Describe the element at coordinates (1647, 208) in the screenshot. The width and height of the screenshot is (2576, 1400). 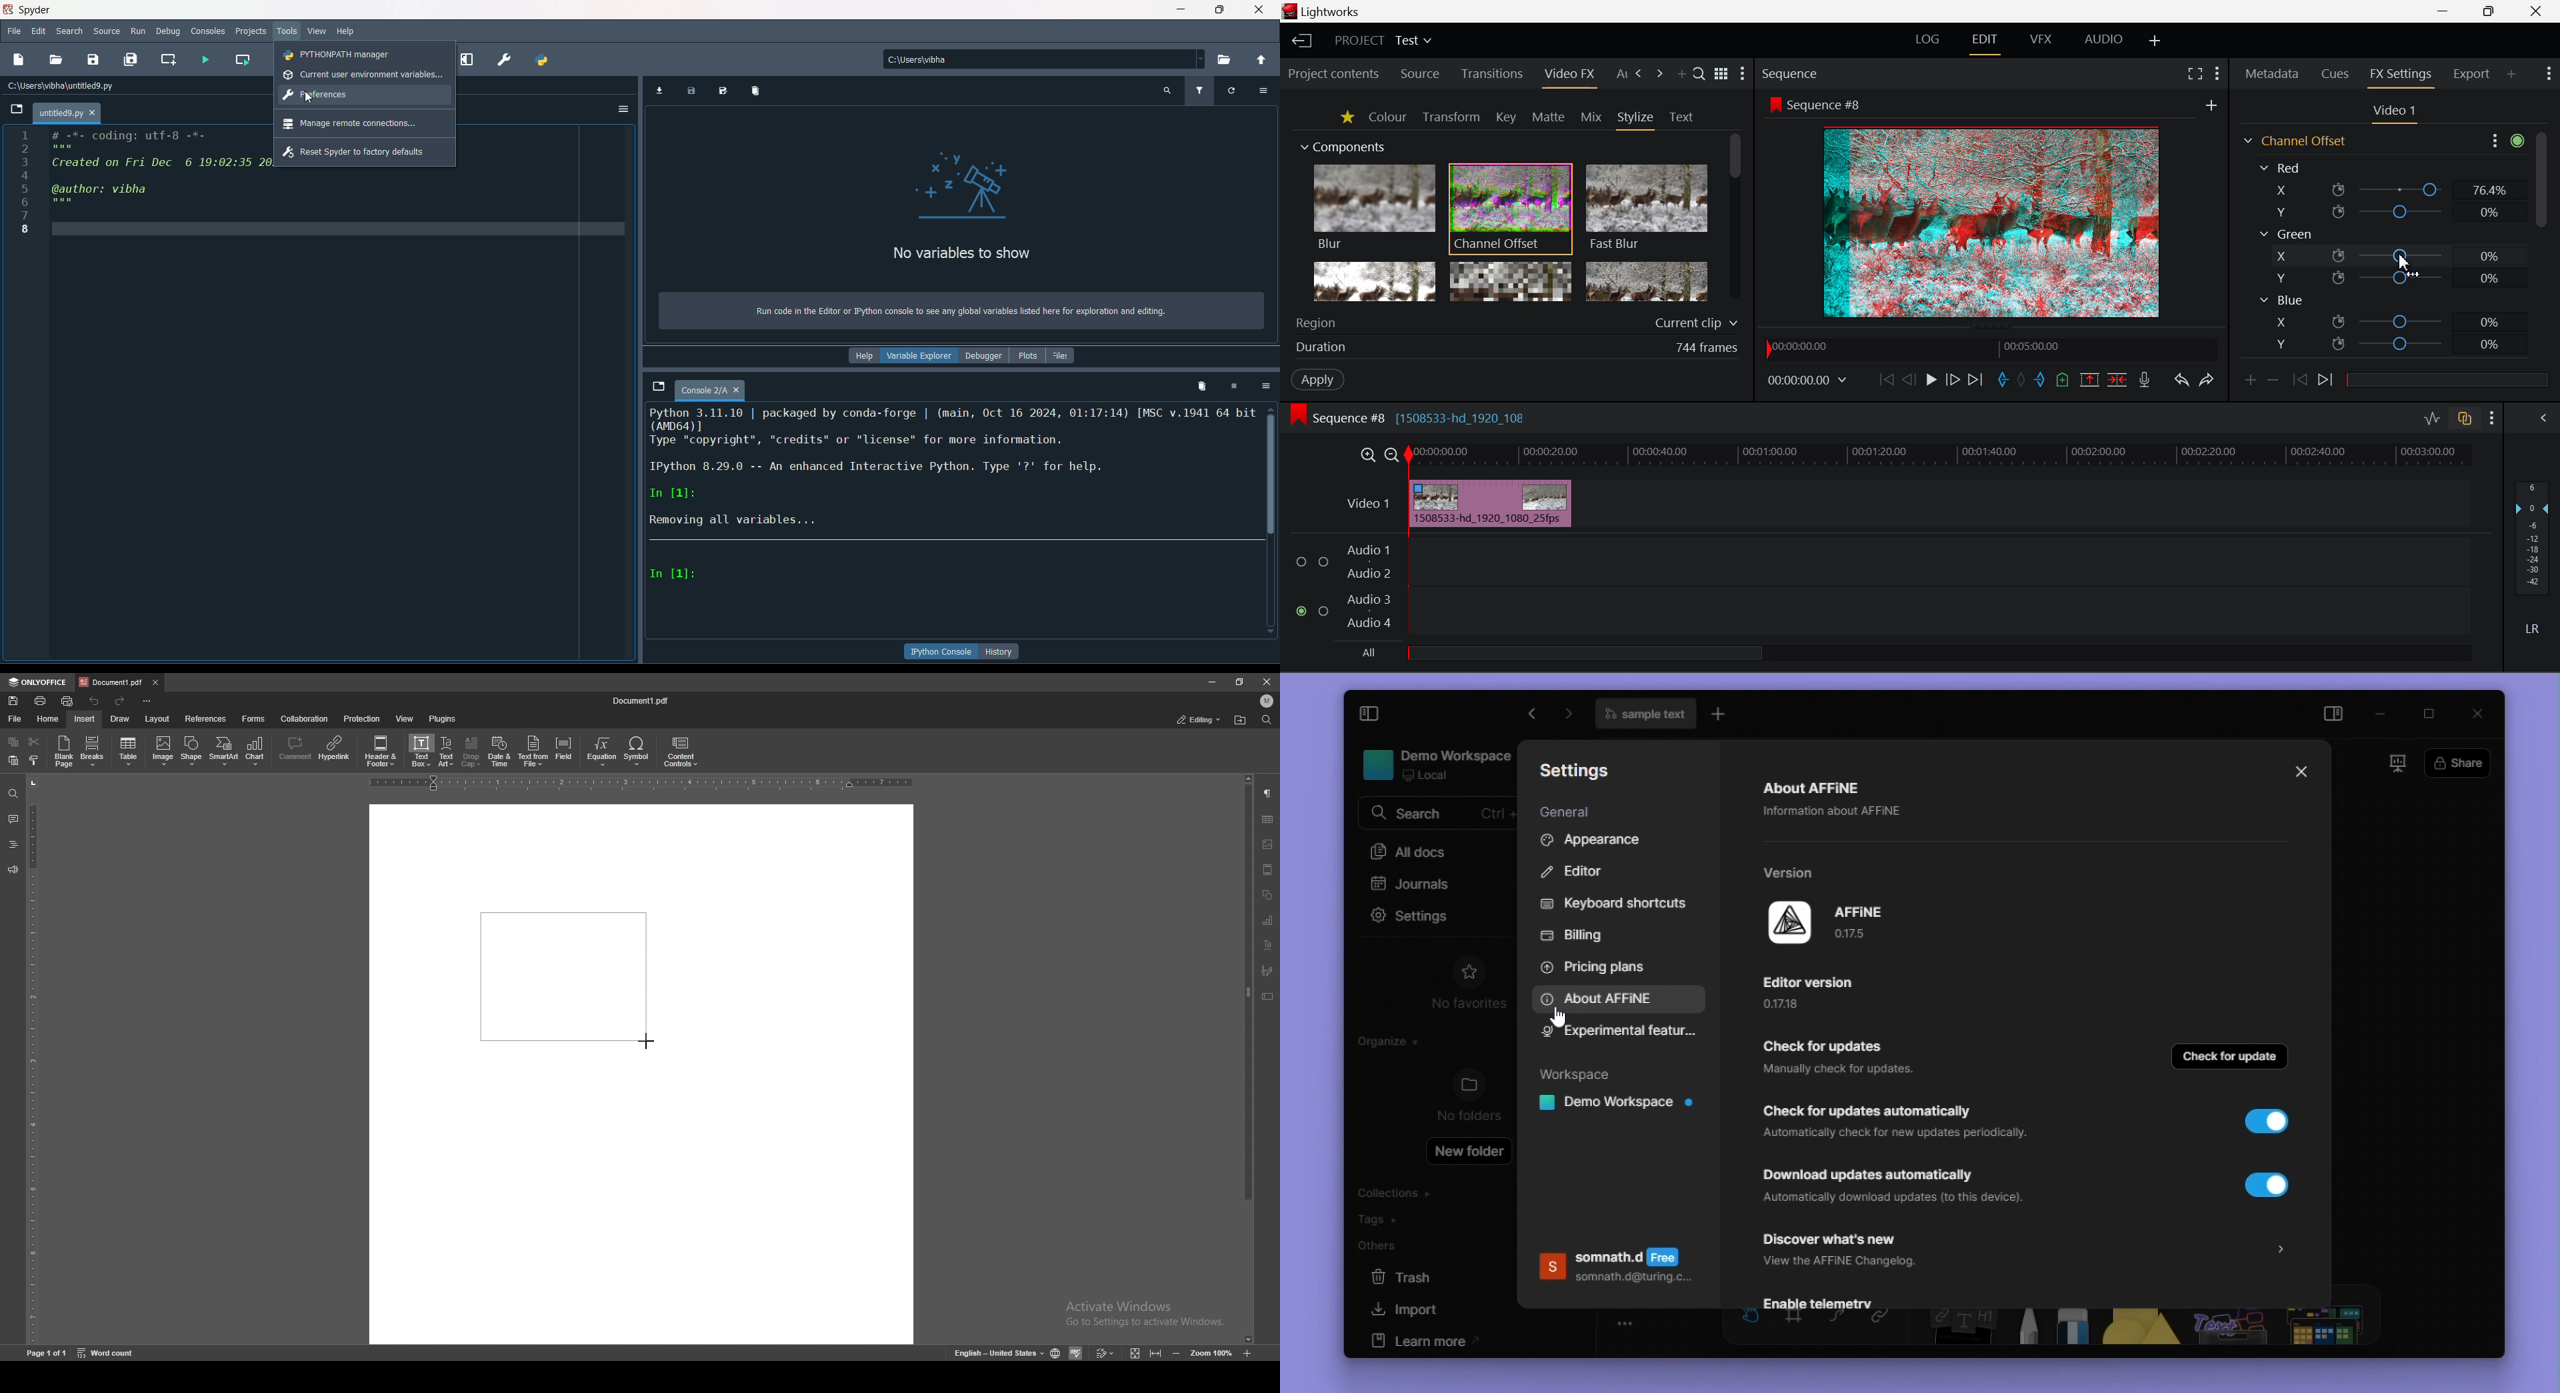
I see `Fast Blur` at that location.